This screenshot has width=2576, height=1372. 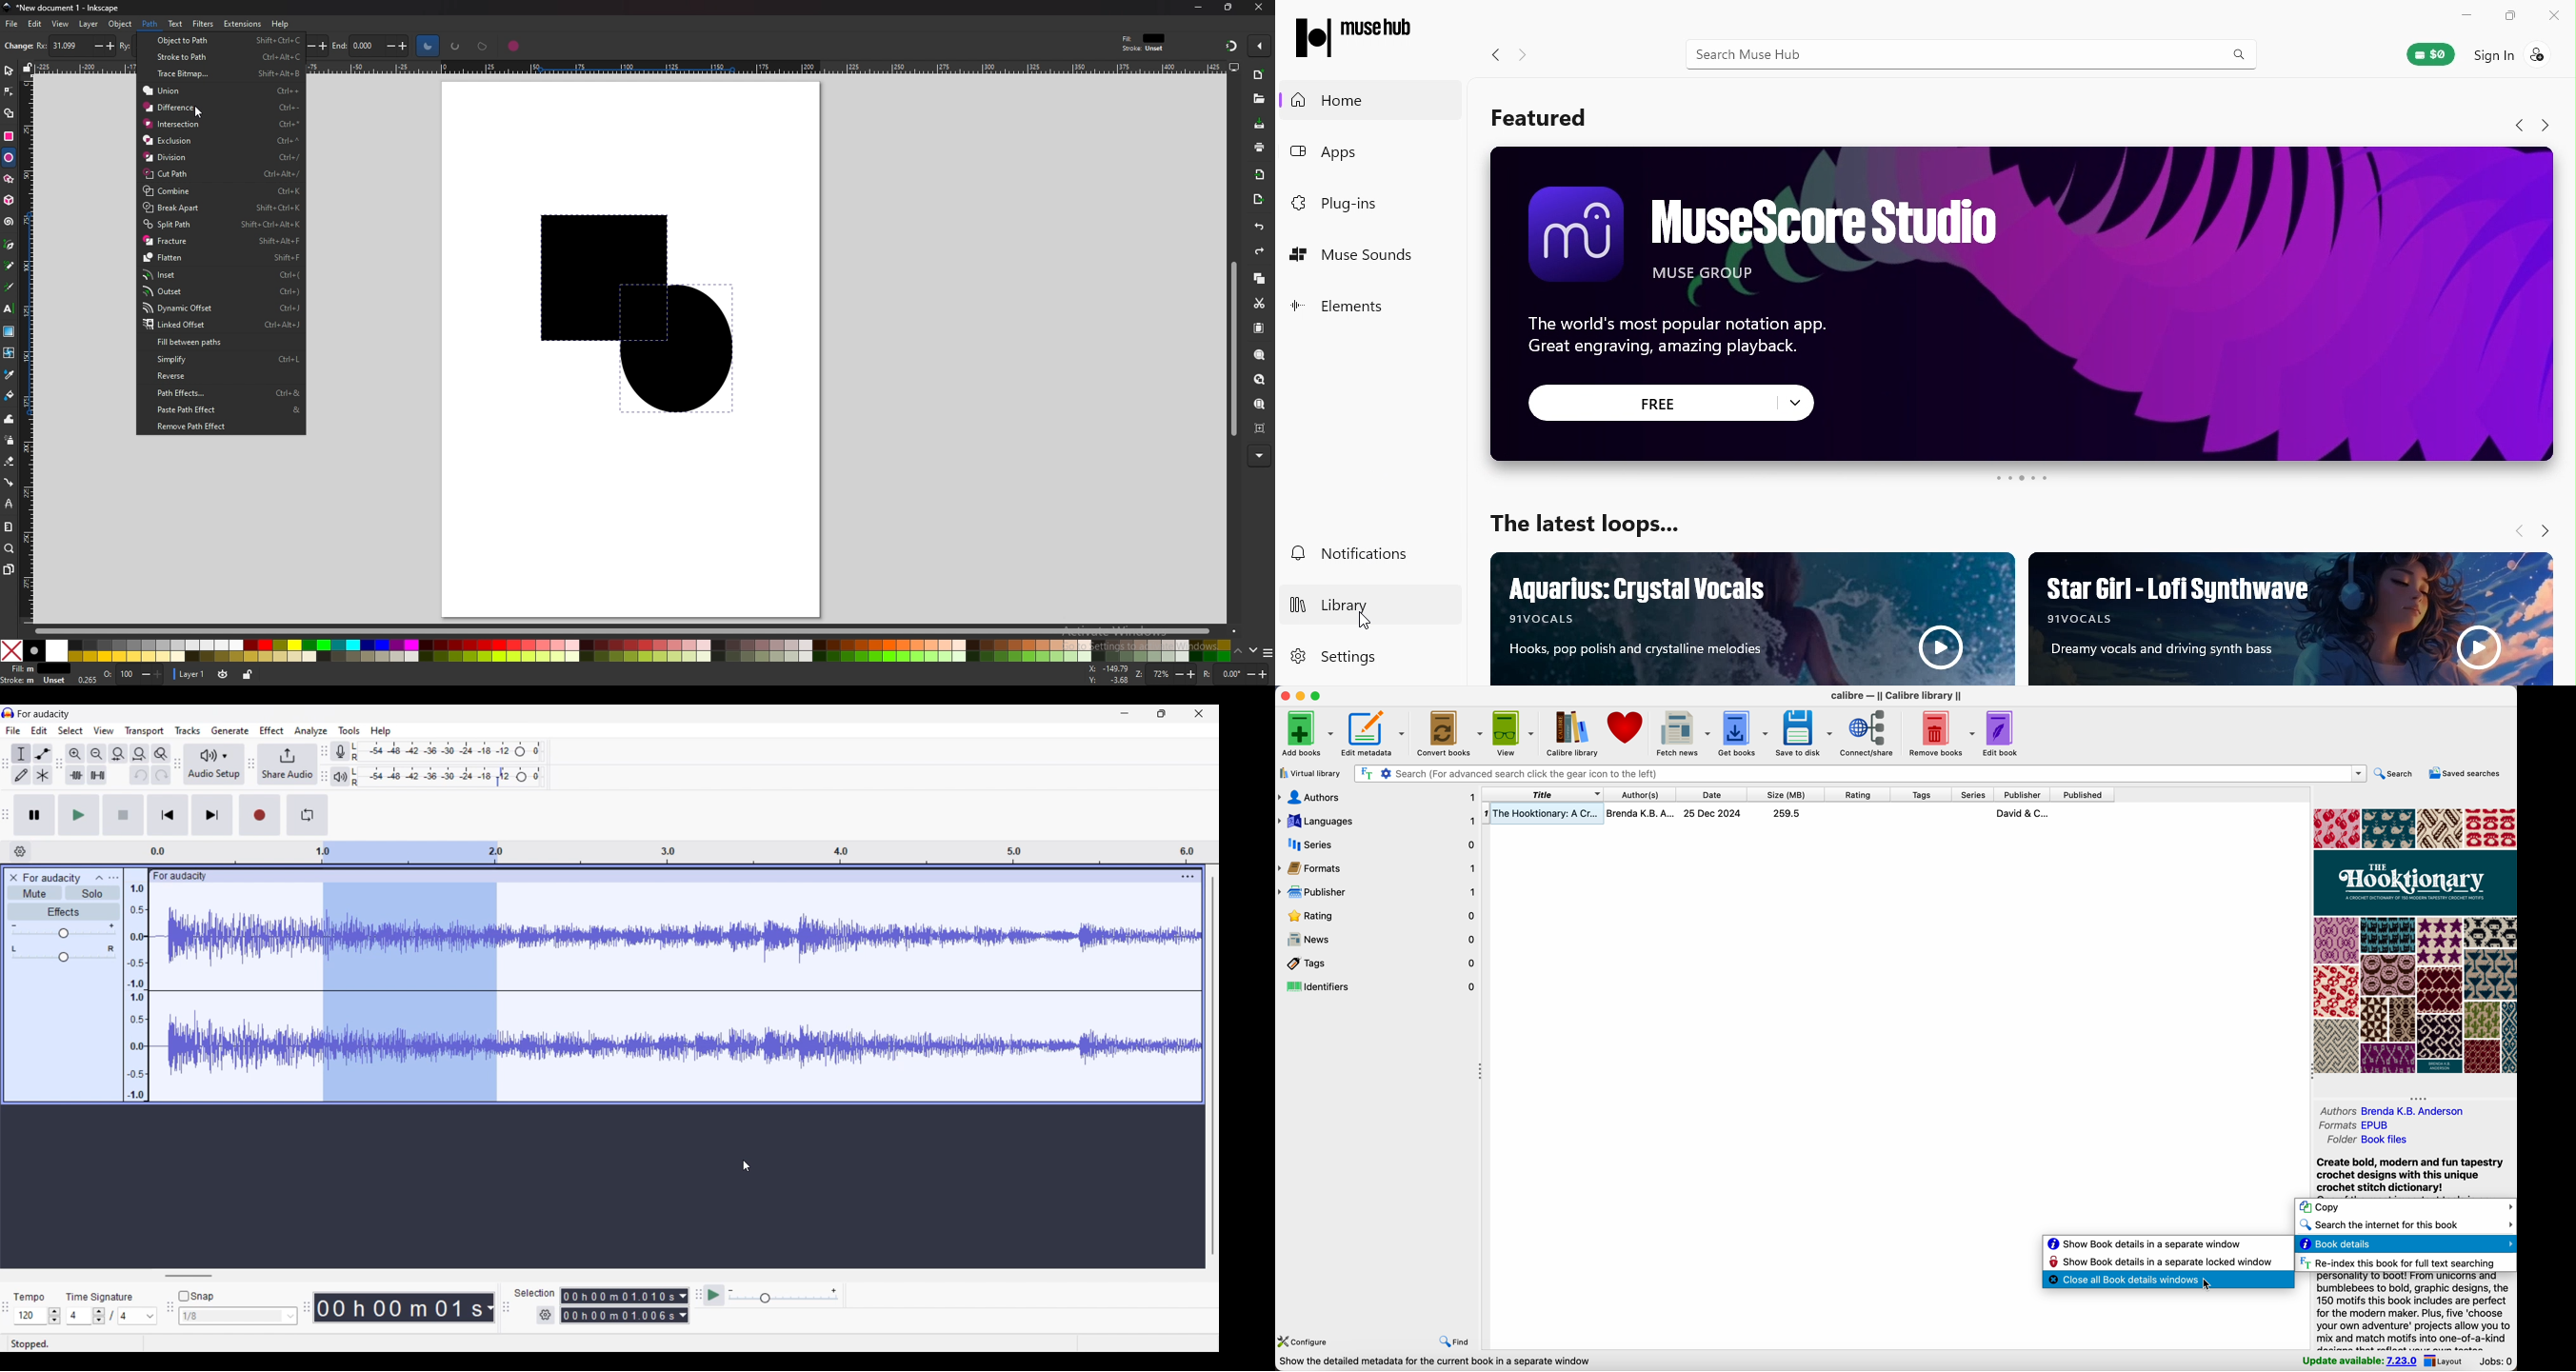 I want to click on close, so click(x=1283, y=697).